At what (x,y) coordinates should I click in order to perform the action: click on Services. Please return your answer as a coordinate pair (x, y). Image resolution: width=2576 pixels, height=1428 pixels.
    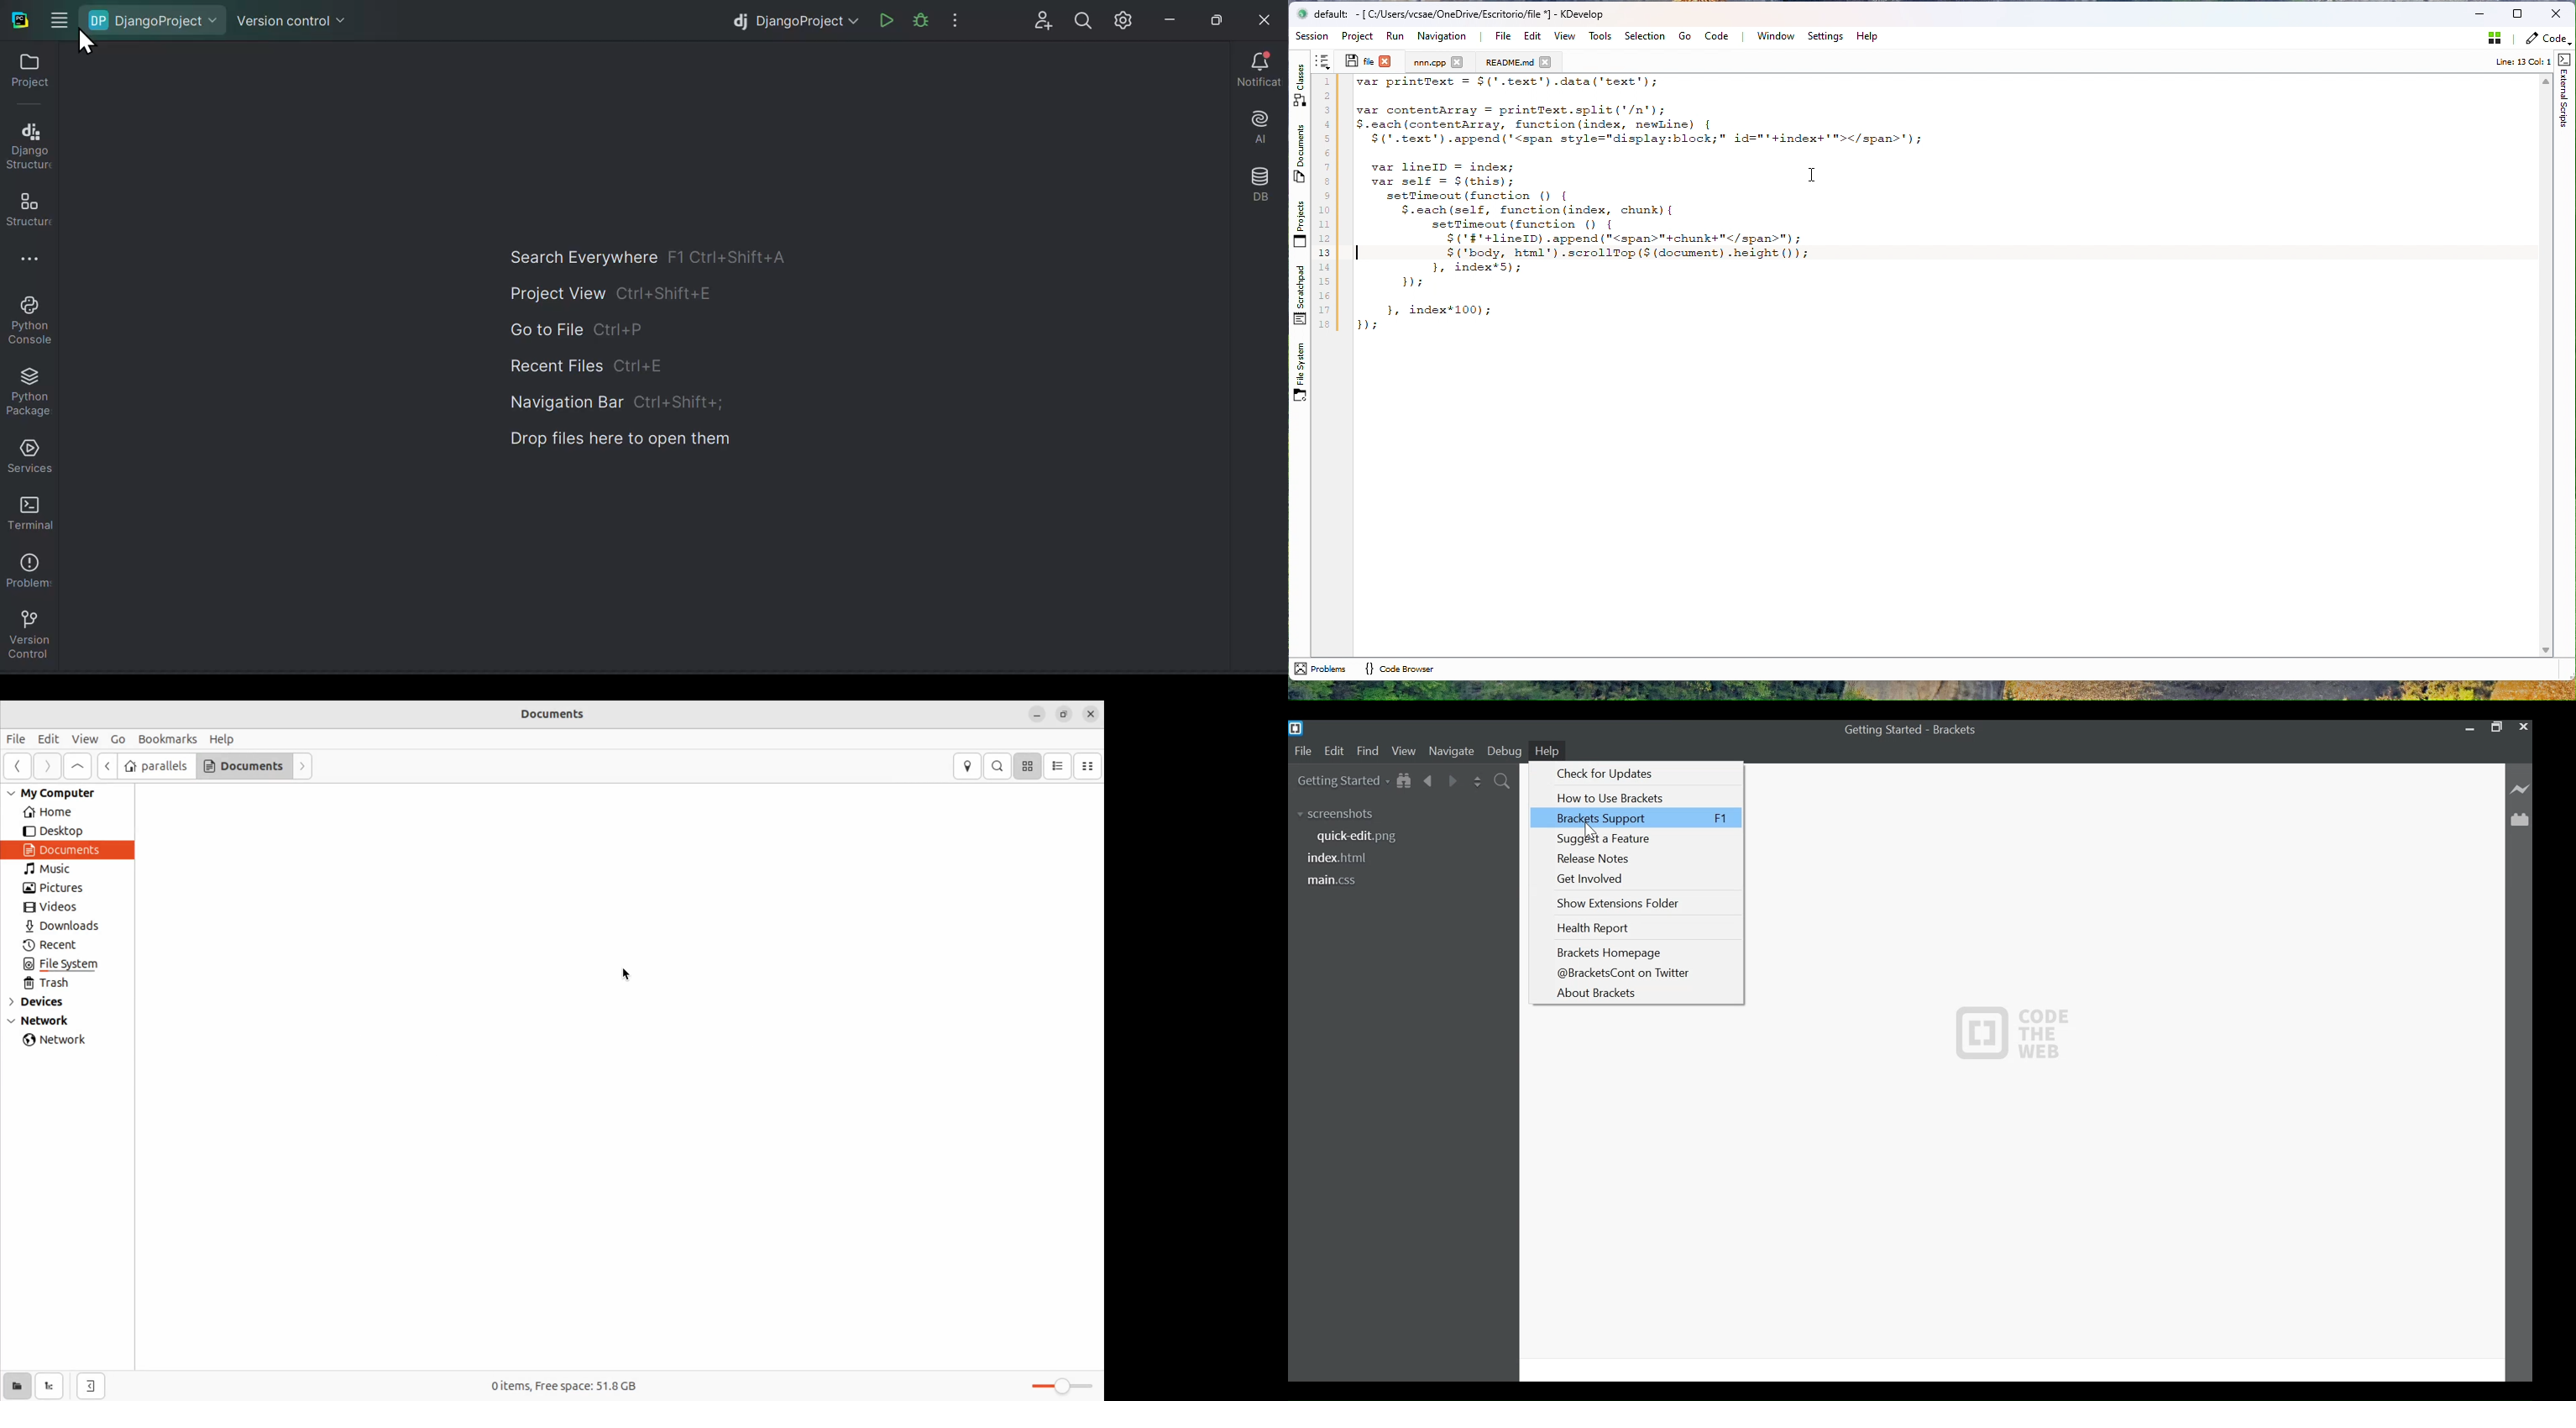
    Looking at the image, I should click on (28, 454).